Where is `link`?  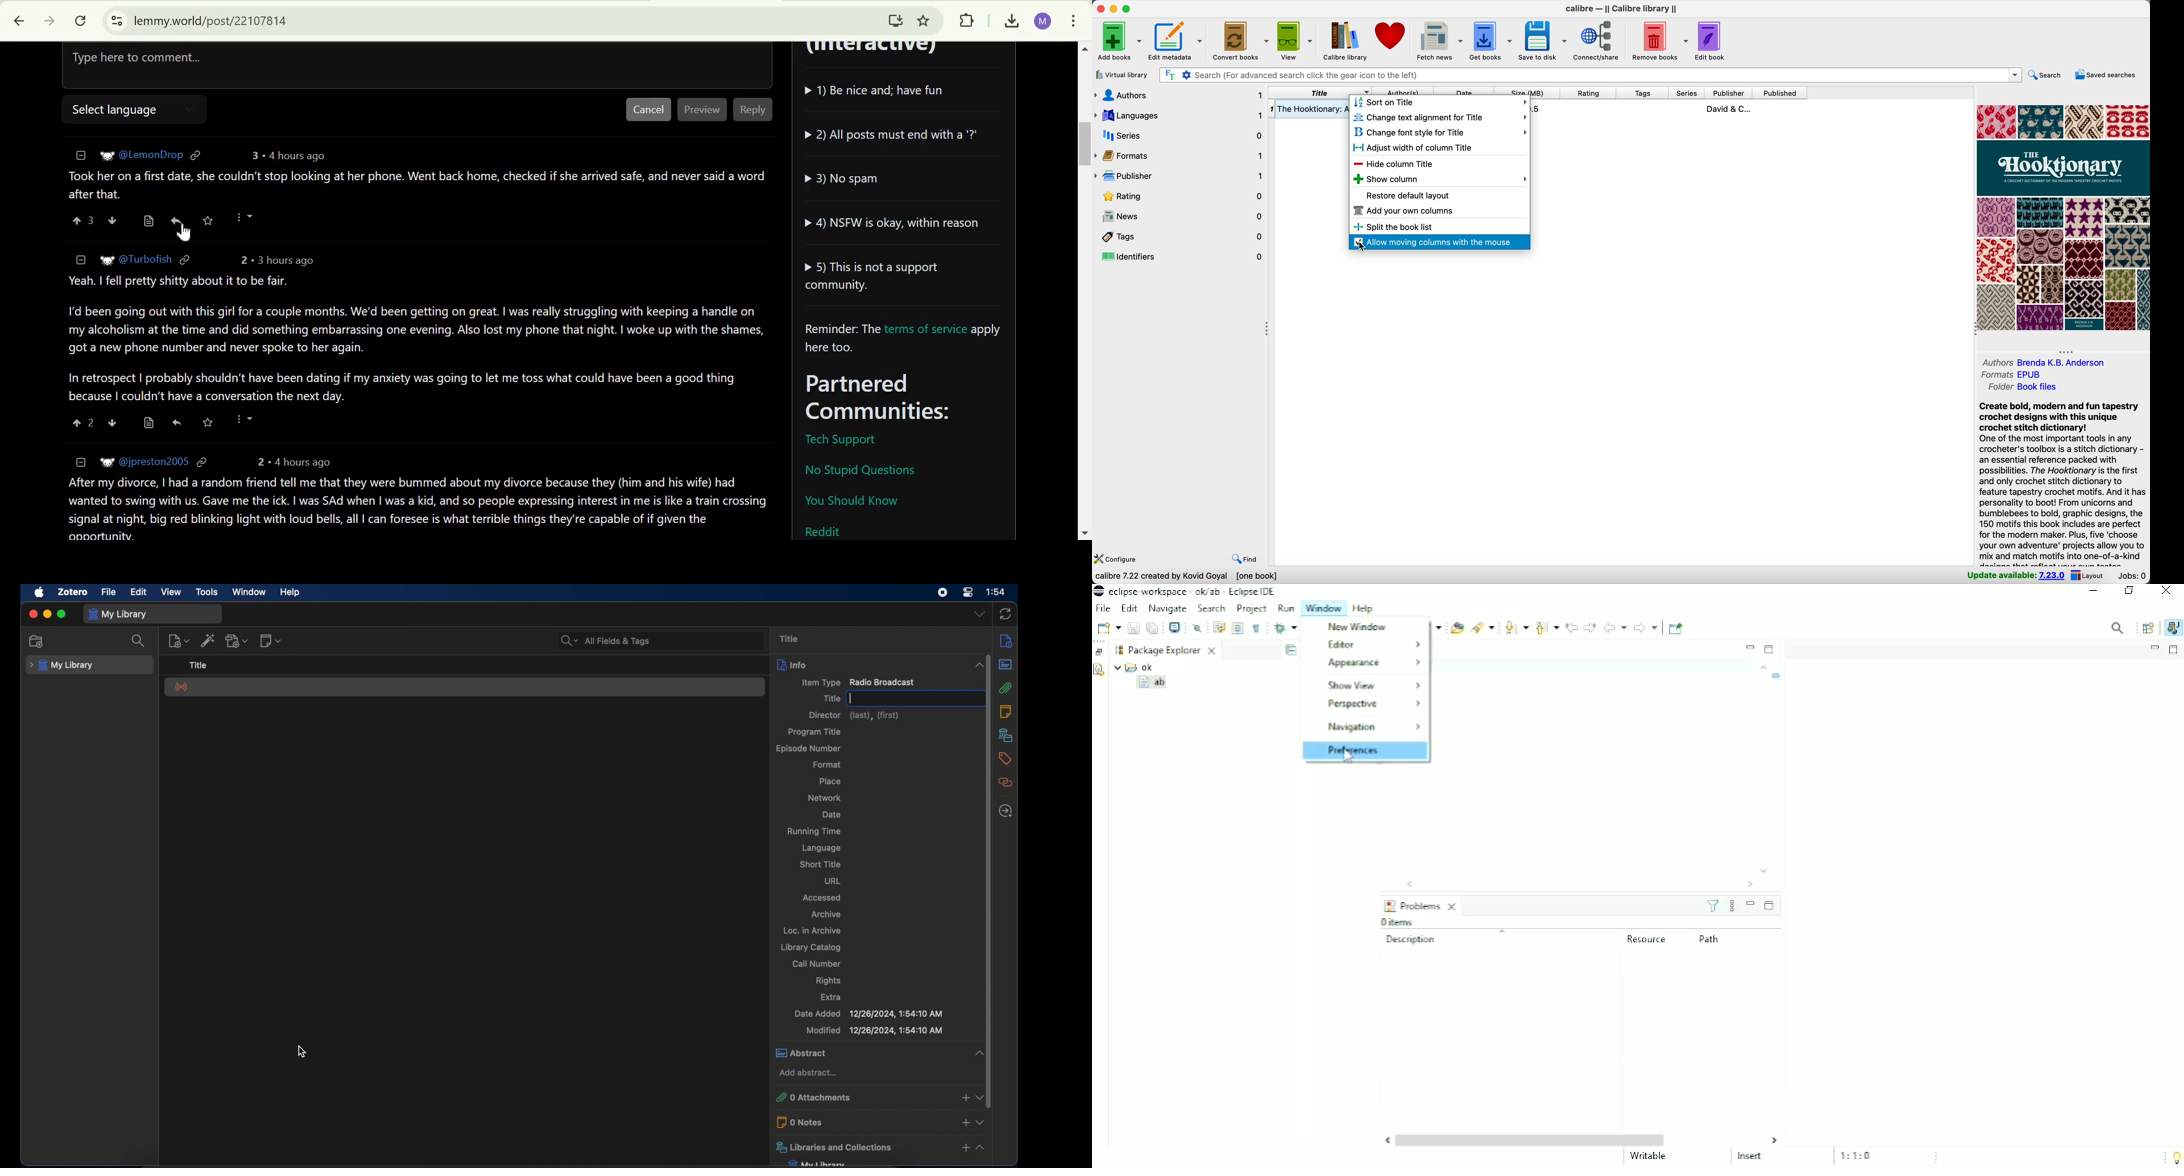
link is located at coordinates (184, 260).